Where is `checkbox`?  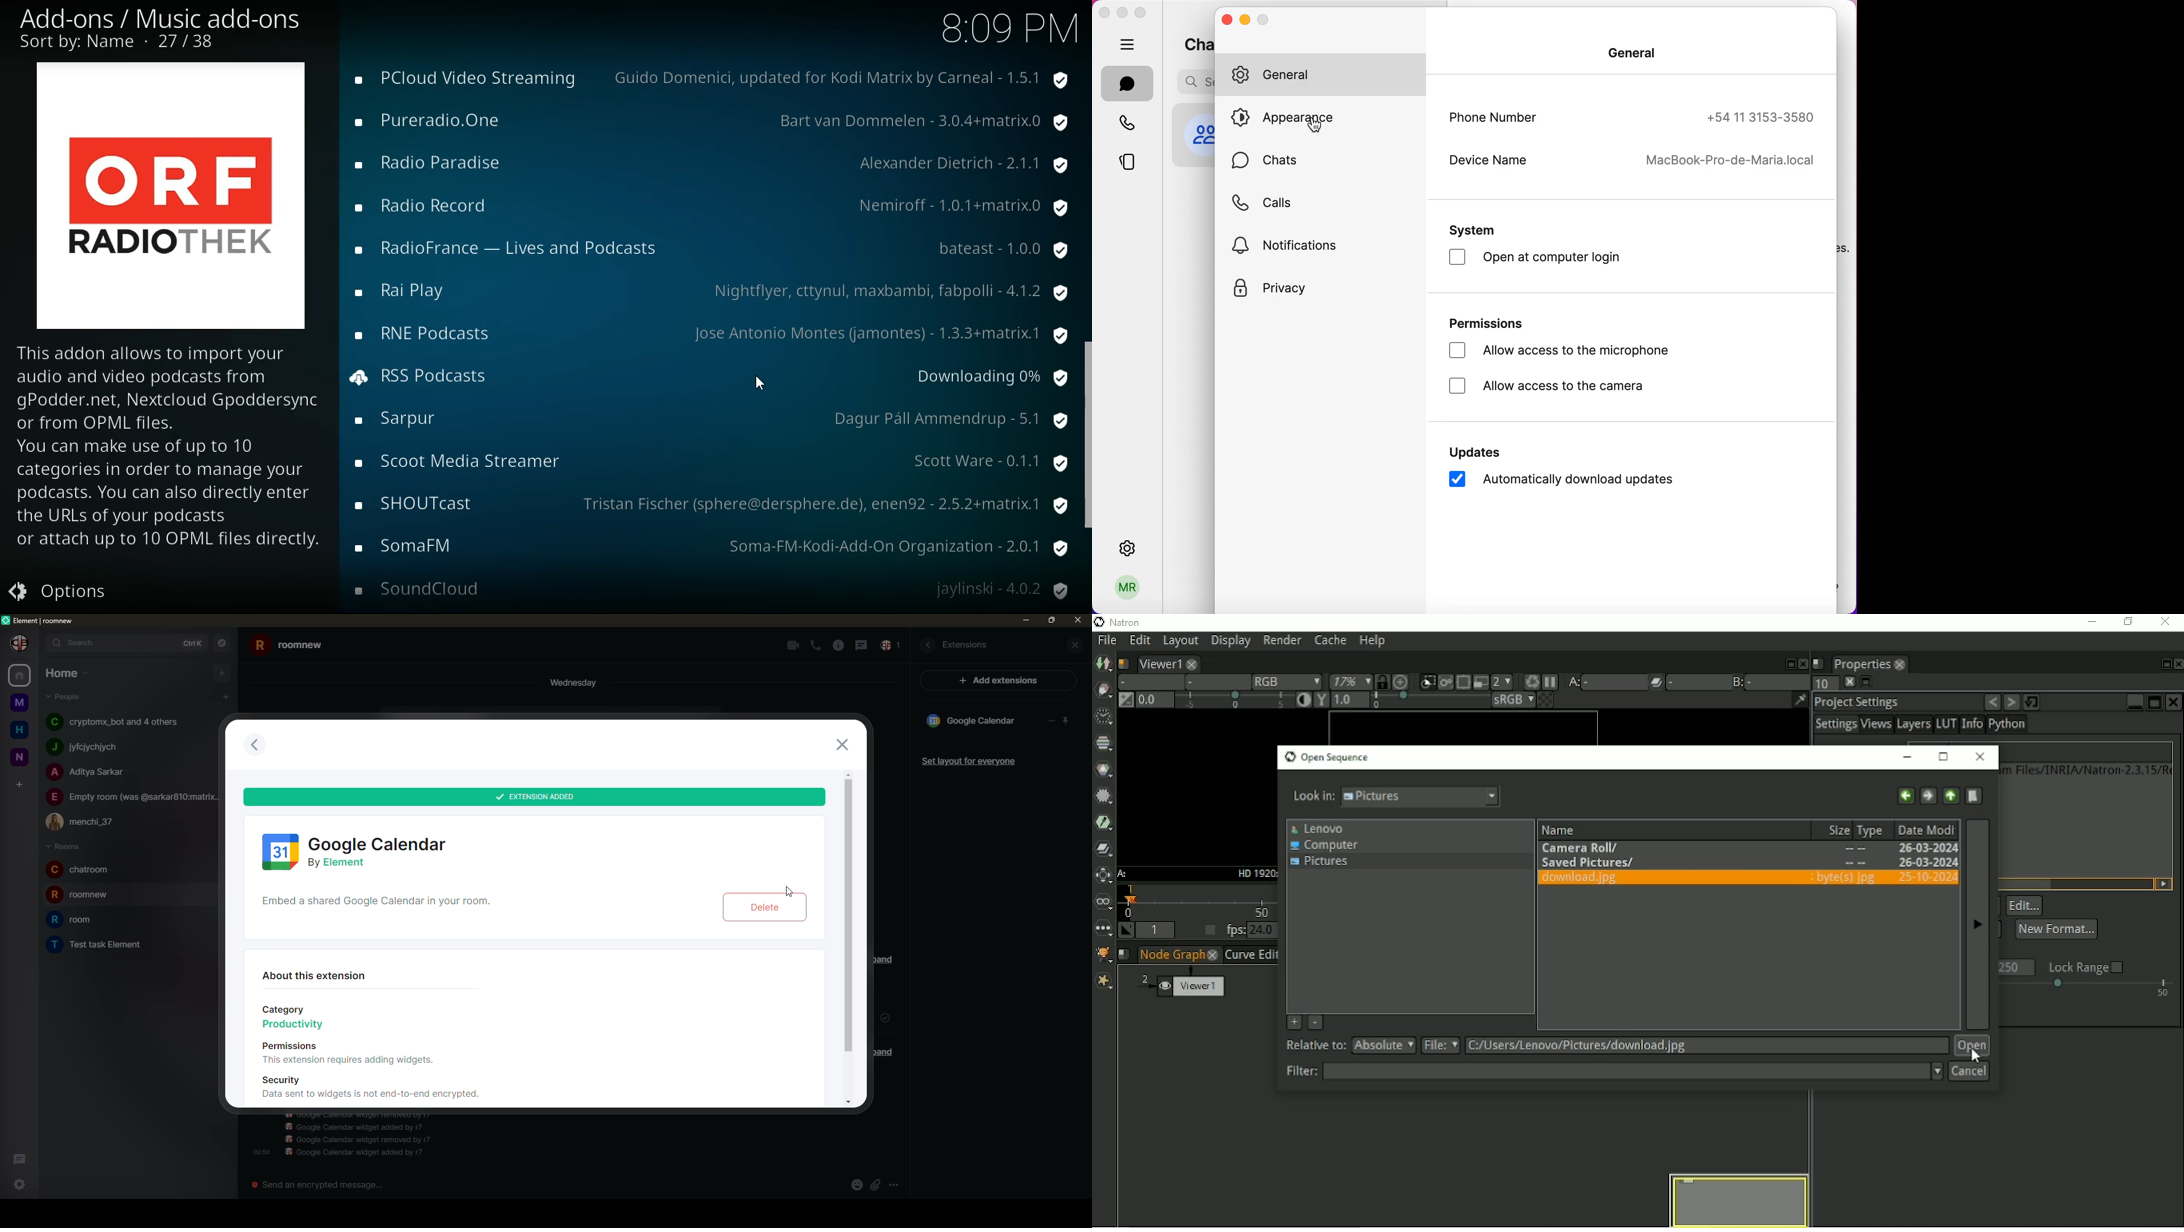
checkbox is located at coordinates (1457, 351).